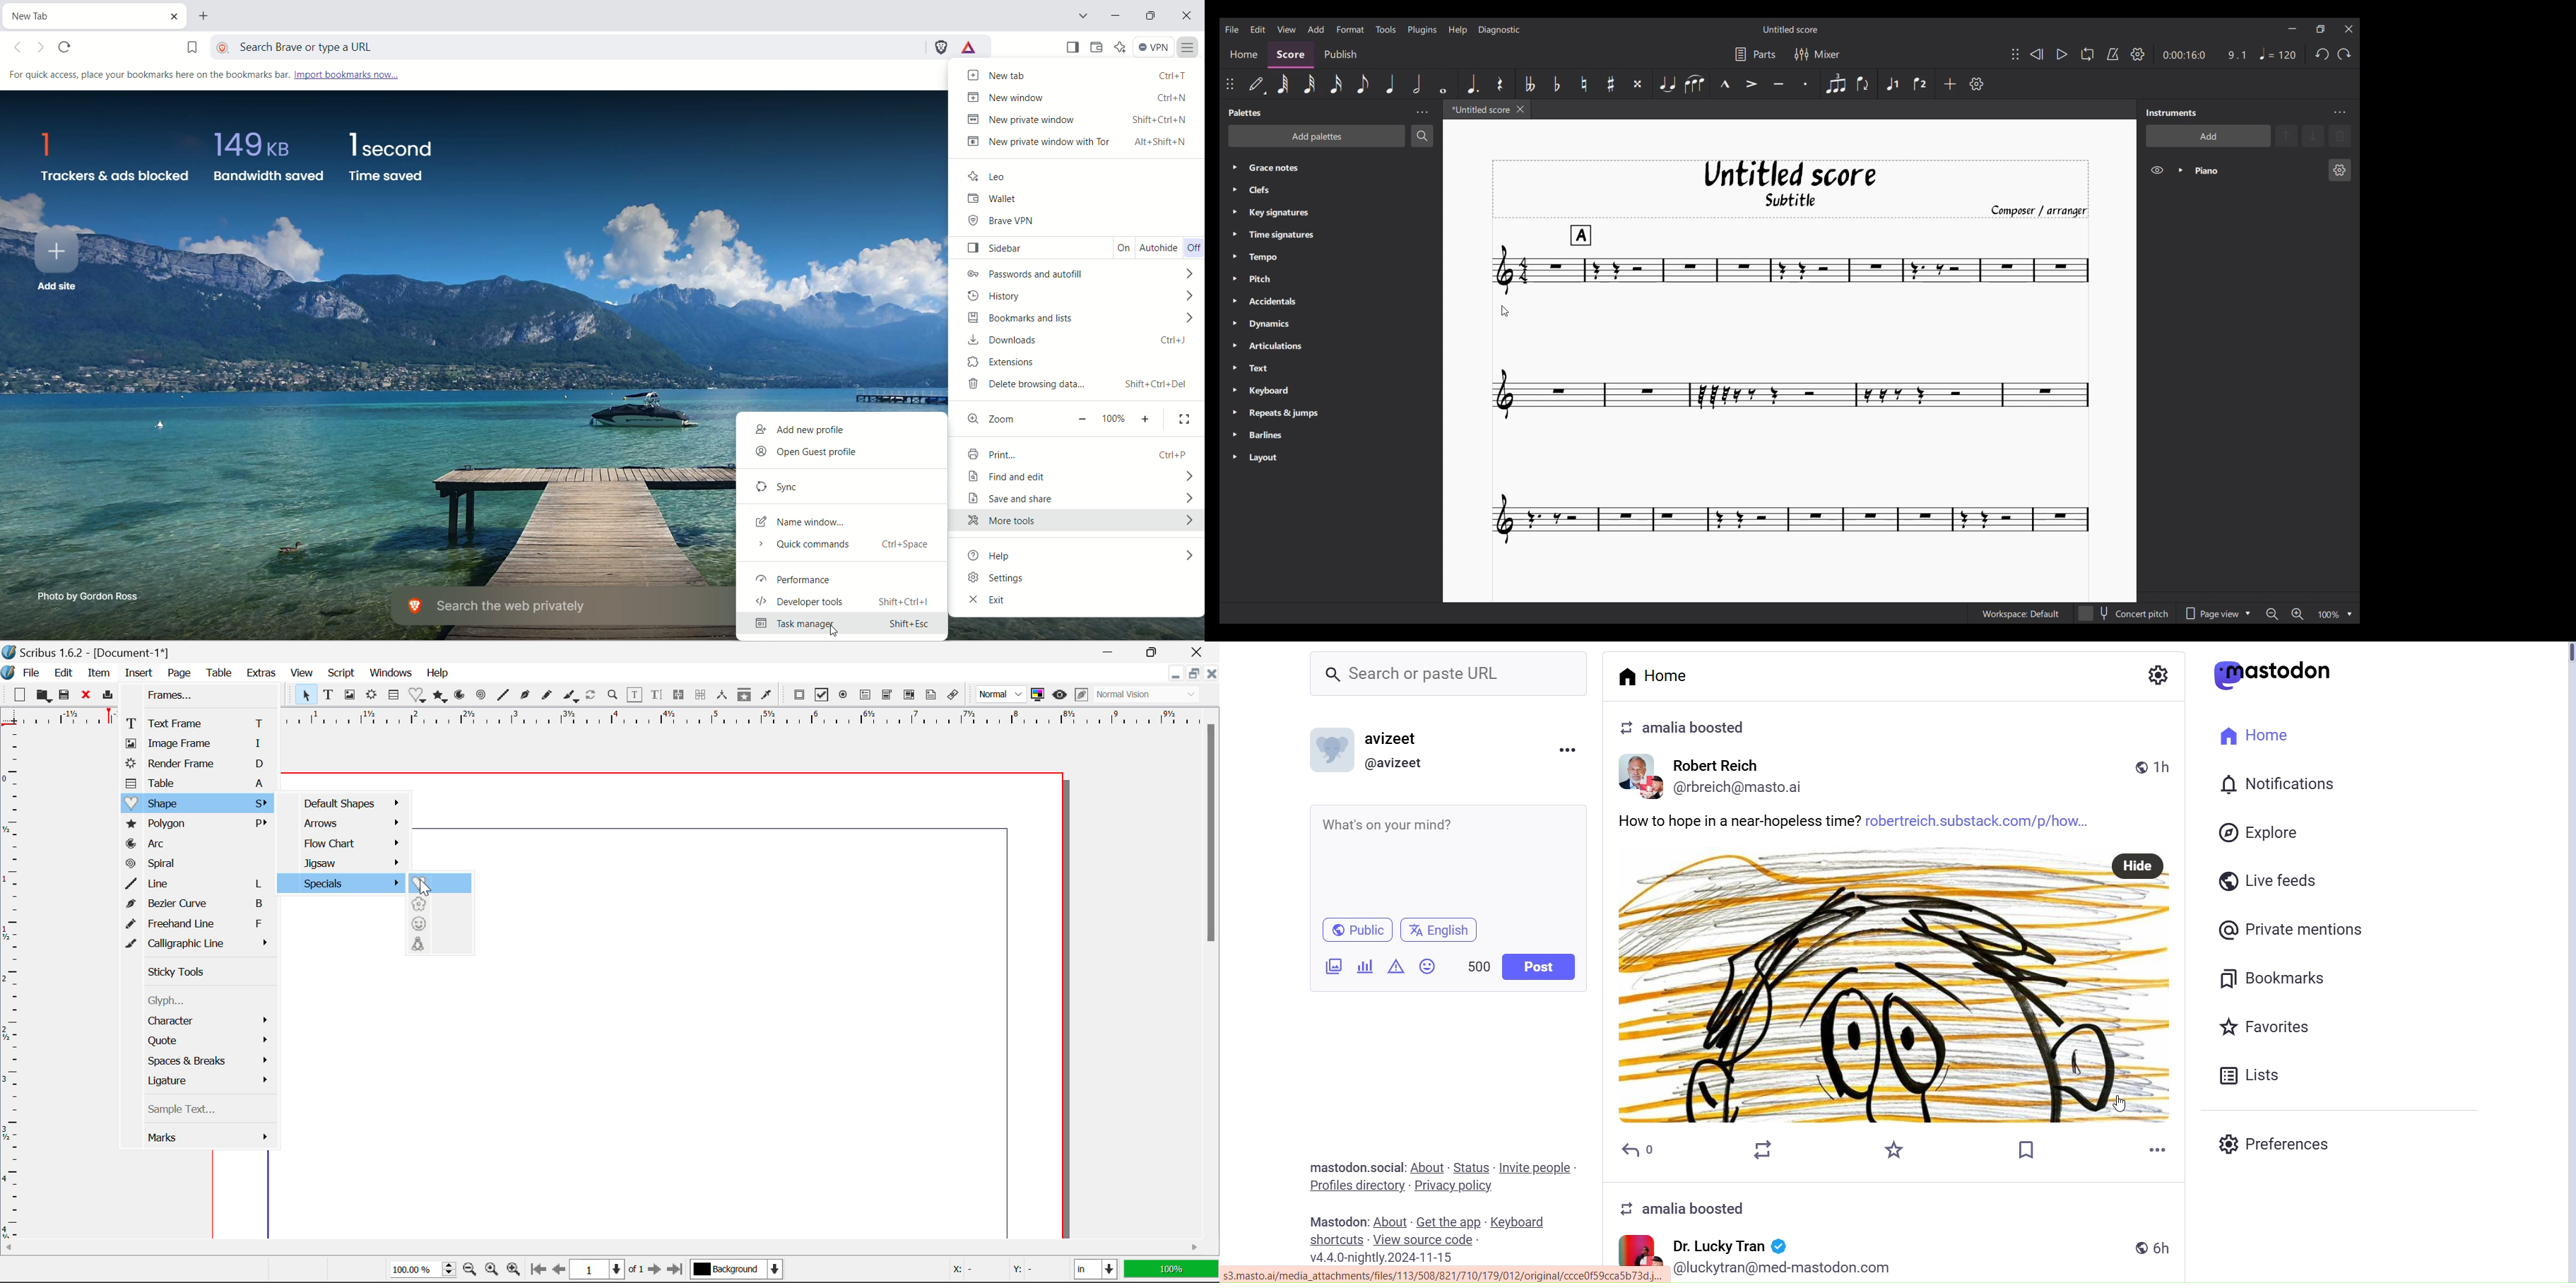 The width and height of the screenshot is (2576, 1288). What do you see at coordinates (441, 924) in the screenshot?
I see `Smiley ` at bounding box center [441, 924].